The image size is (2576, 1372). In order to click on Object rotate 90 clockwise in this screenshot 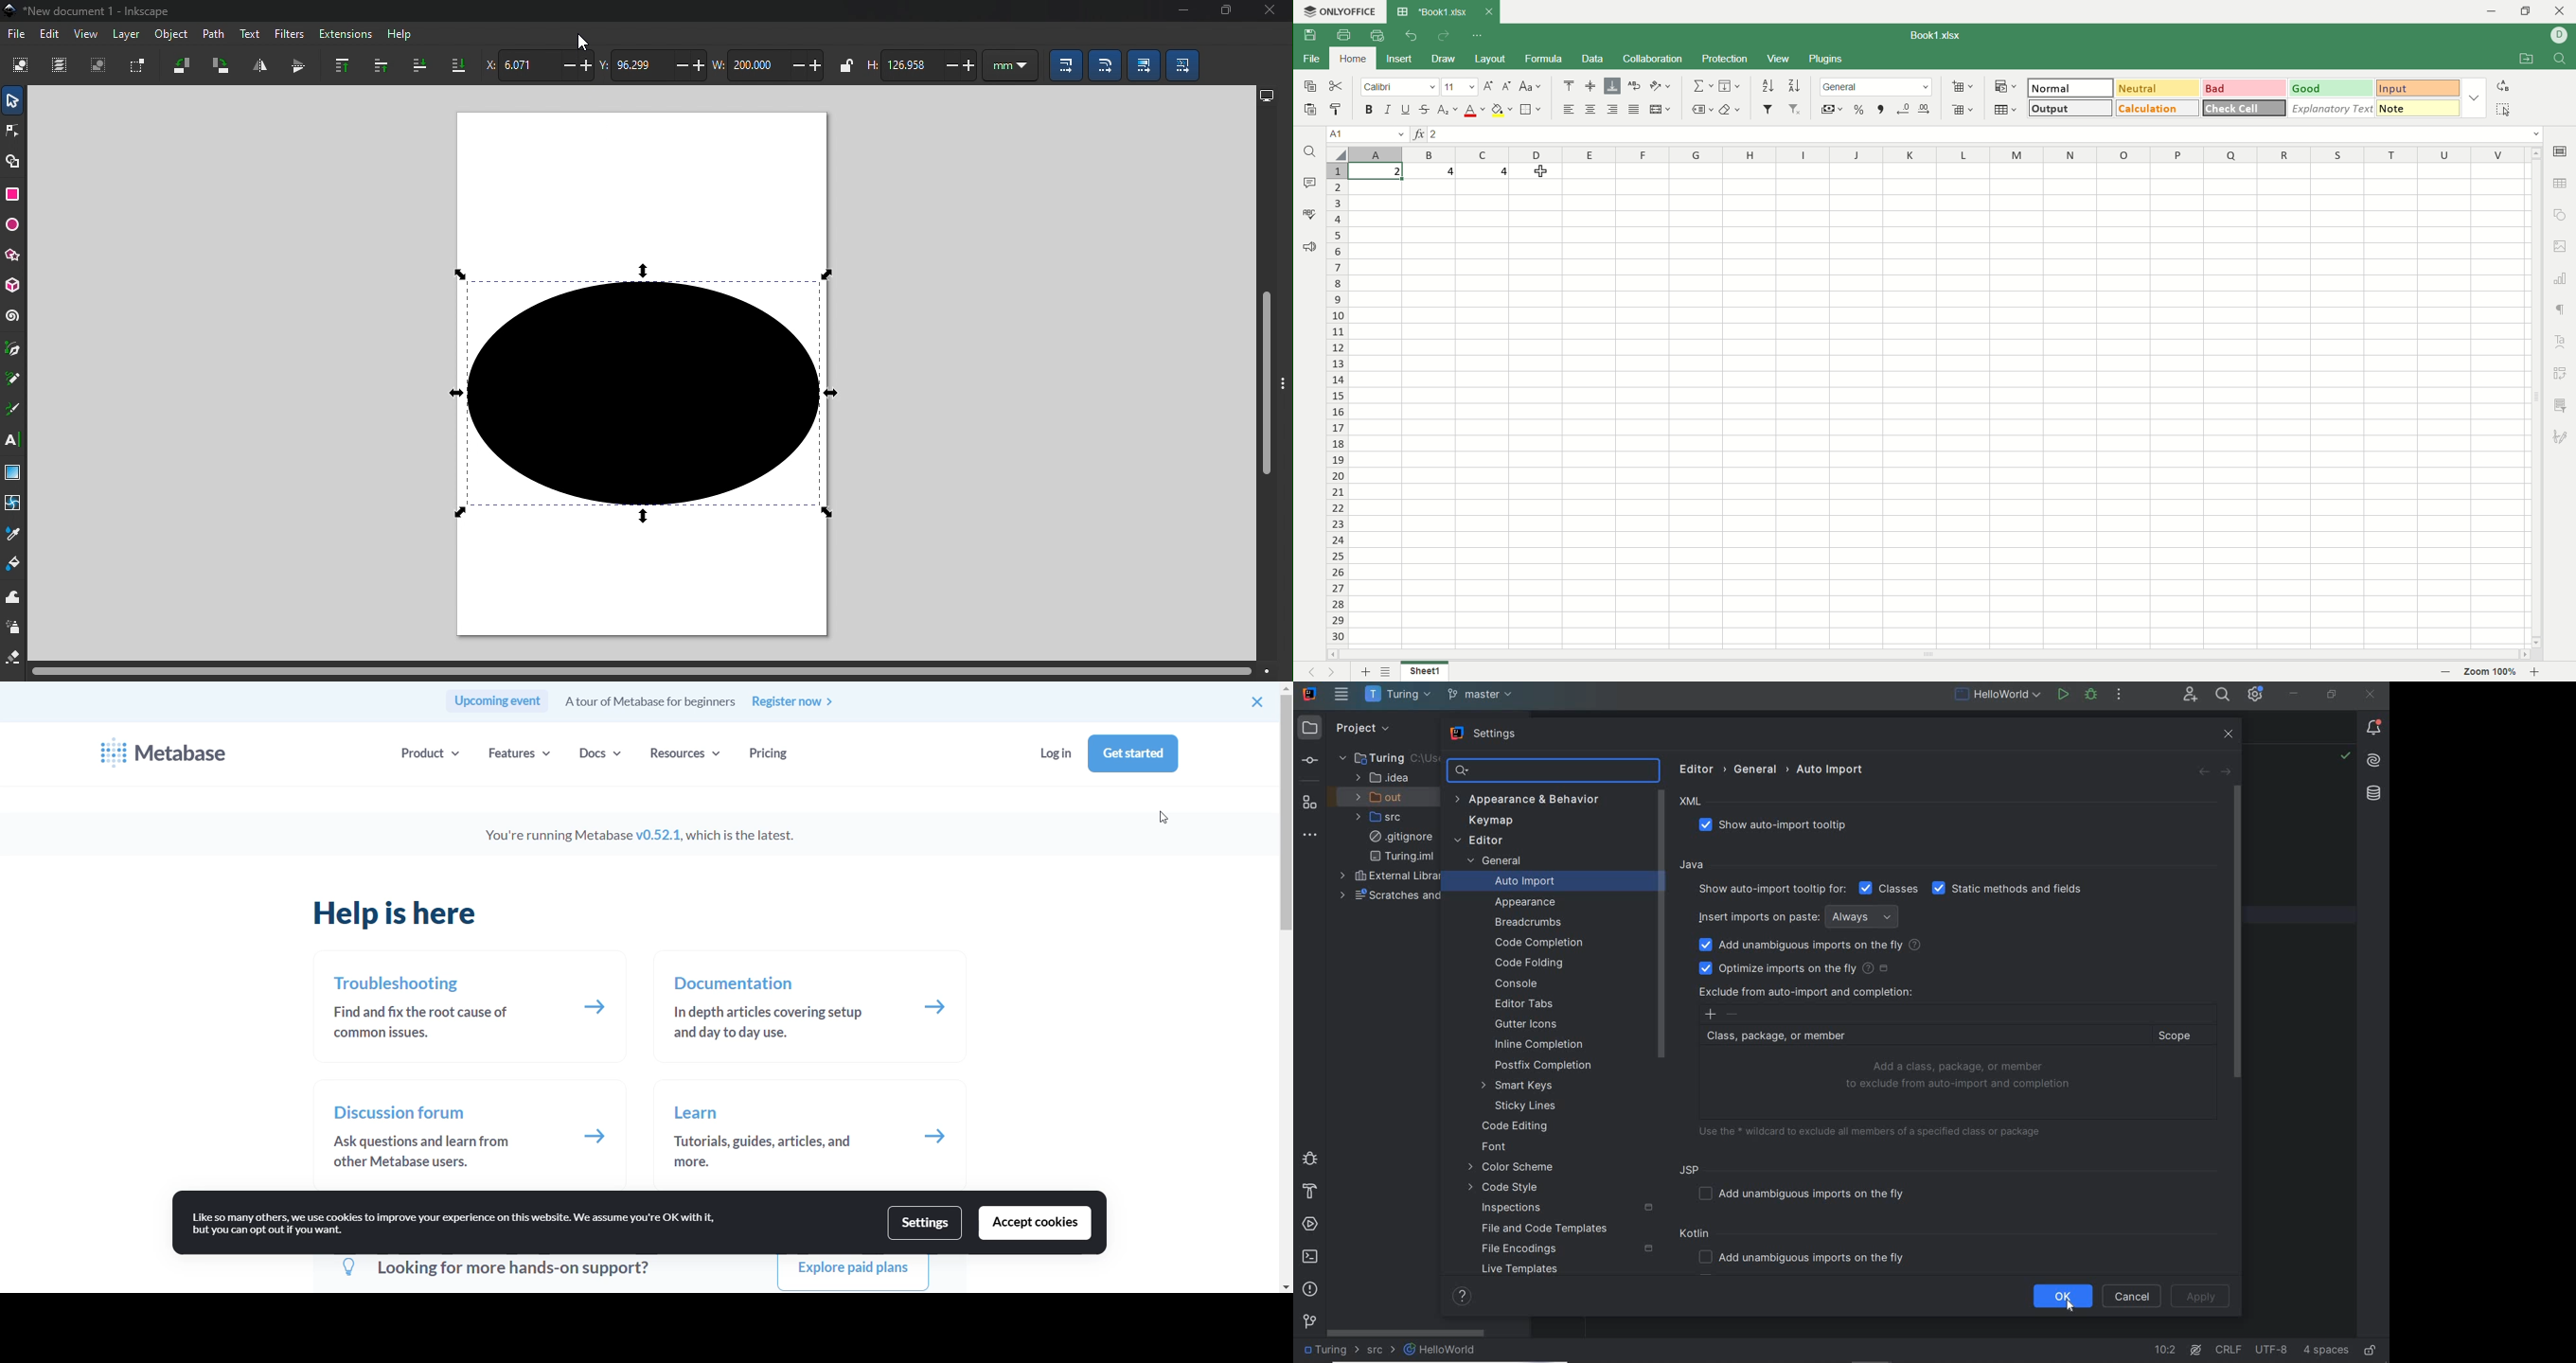, I will do `click(223, 68)`.